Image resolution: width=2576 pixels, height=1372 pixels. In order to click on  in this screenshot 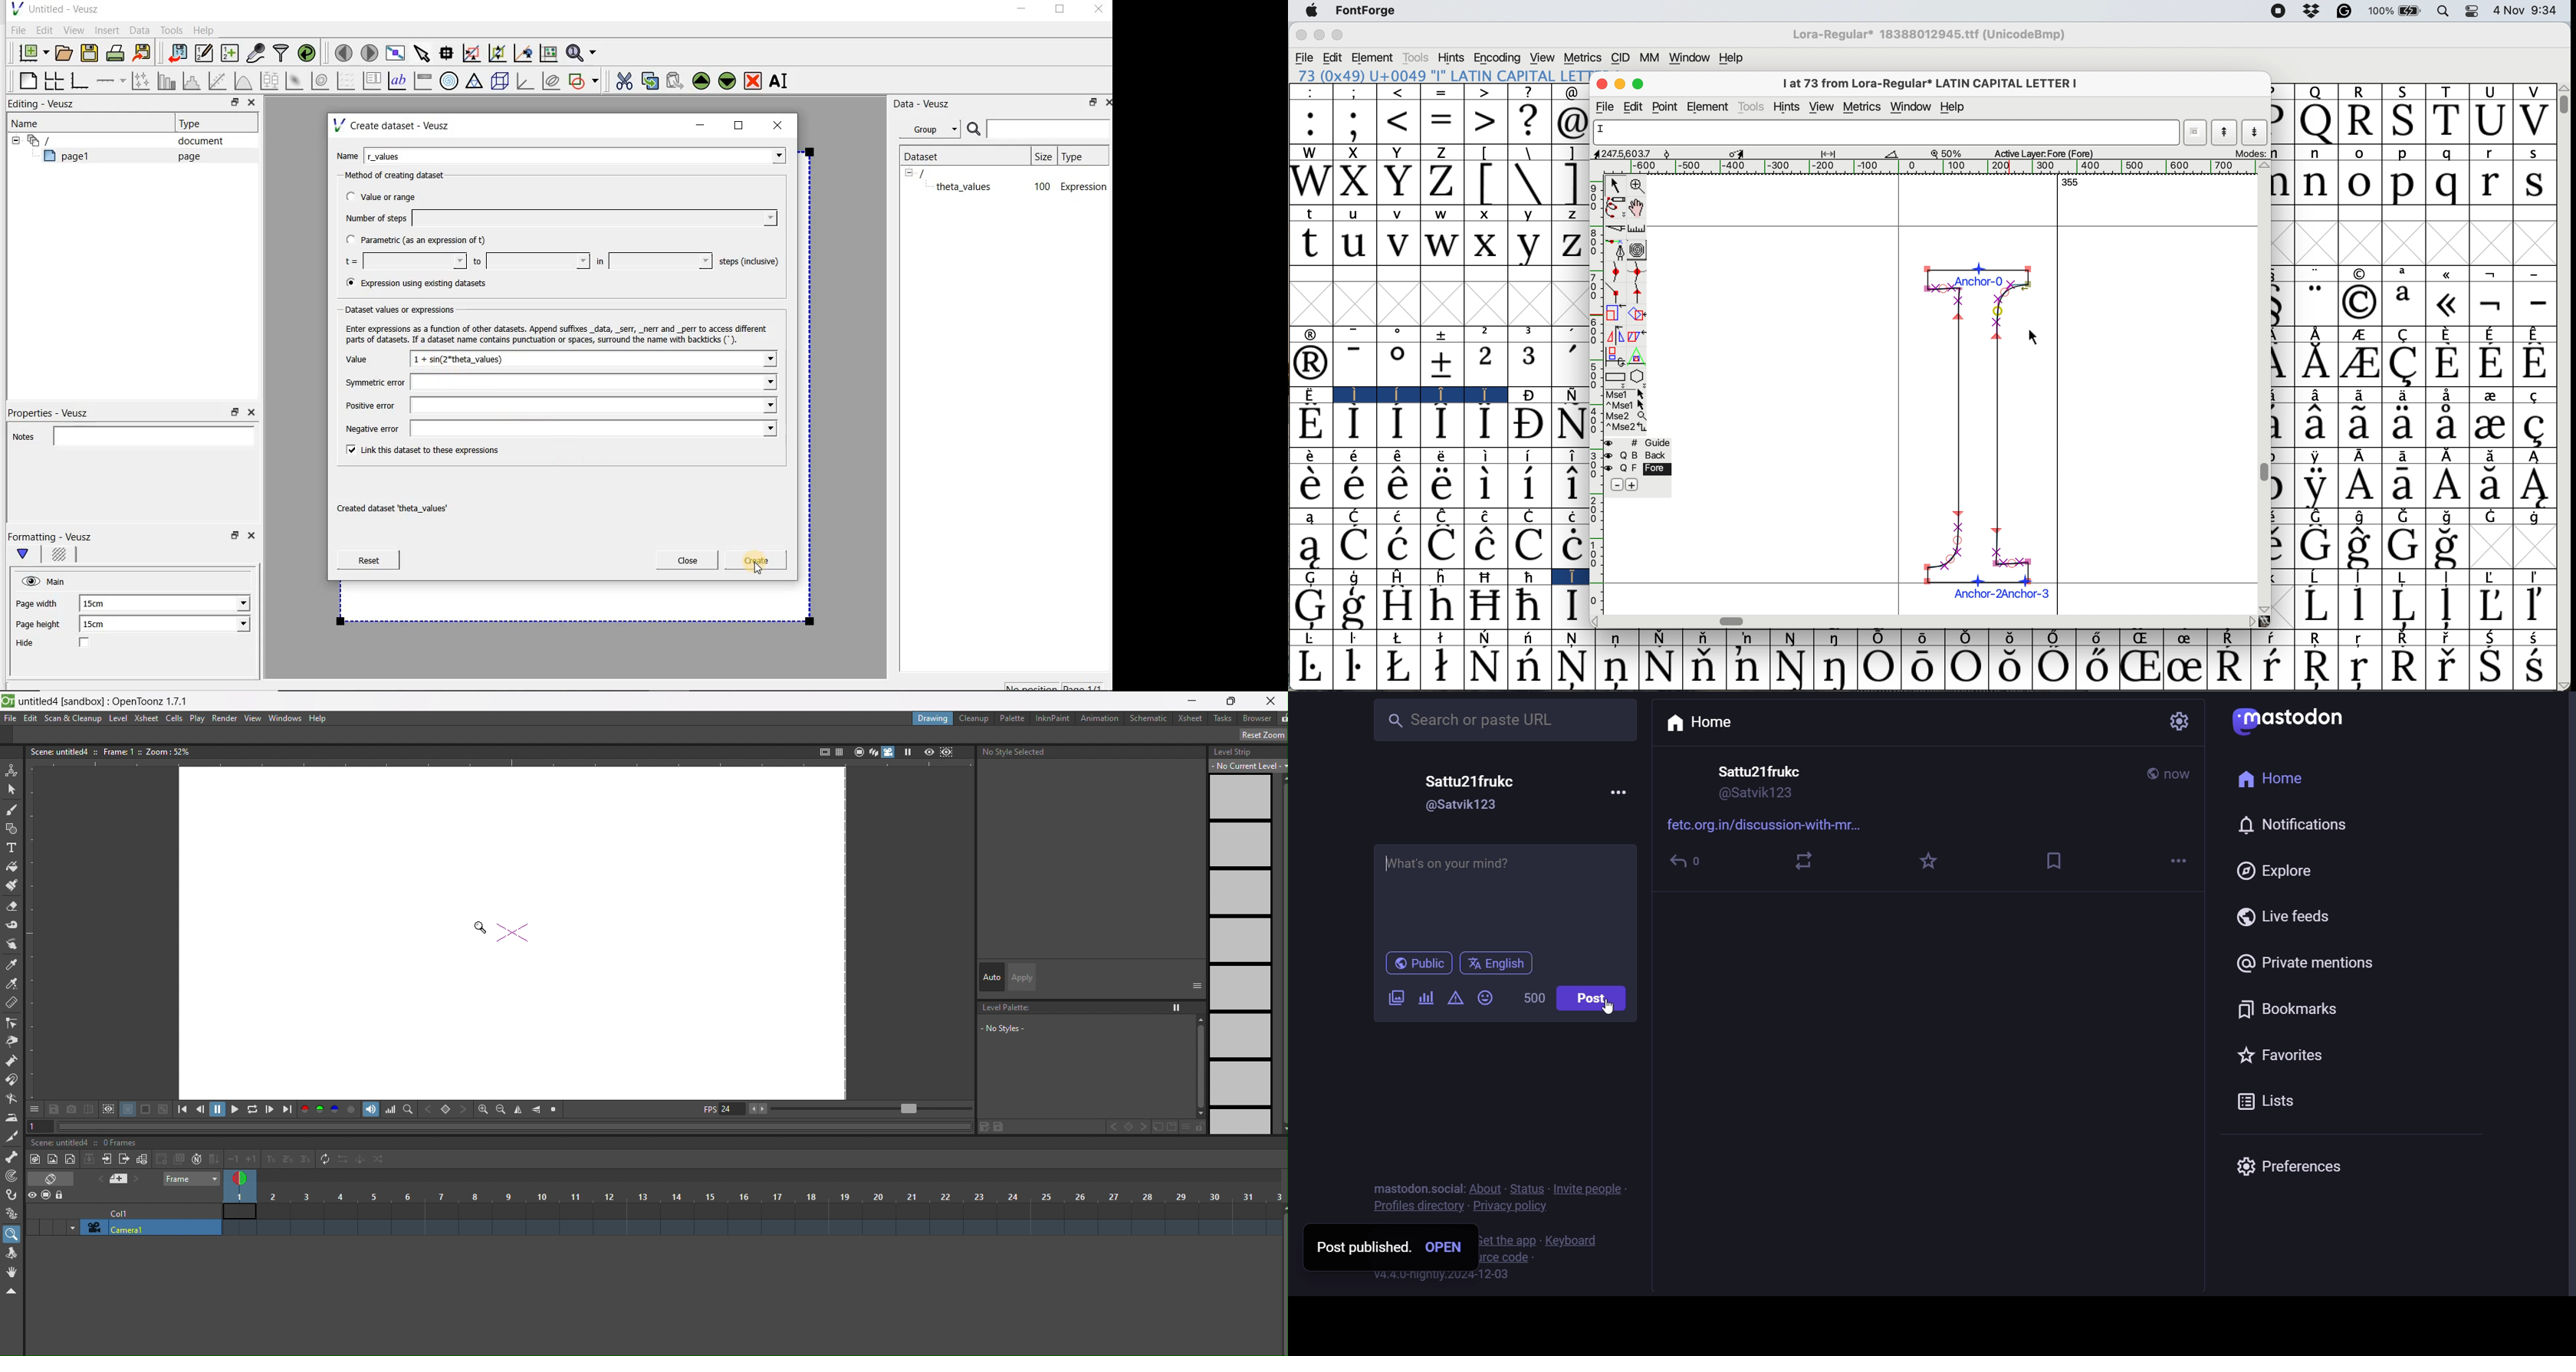, I will do `click(1891, 153)`.